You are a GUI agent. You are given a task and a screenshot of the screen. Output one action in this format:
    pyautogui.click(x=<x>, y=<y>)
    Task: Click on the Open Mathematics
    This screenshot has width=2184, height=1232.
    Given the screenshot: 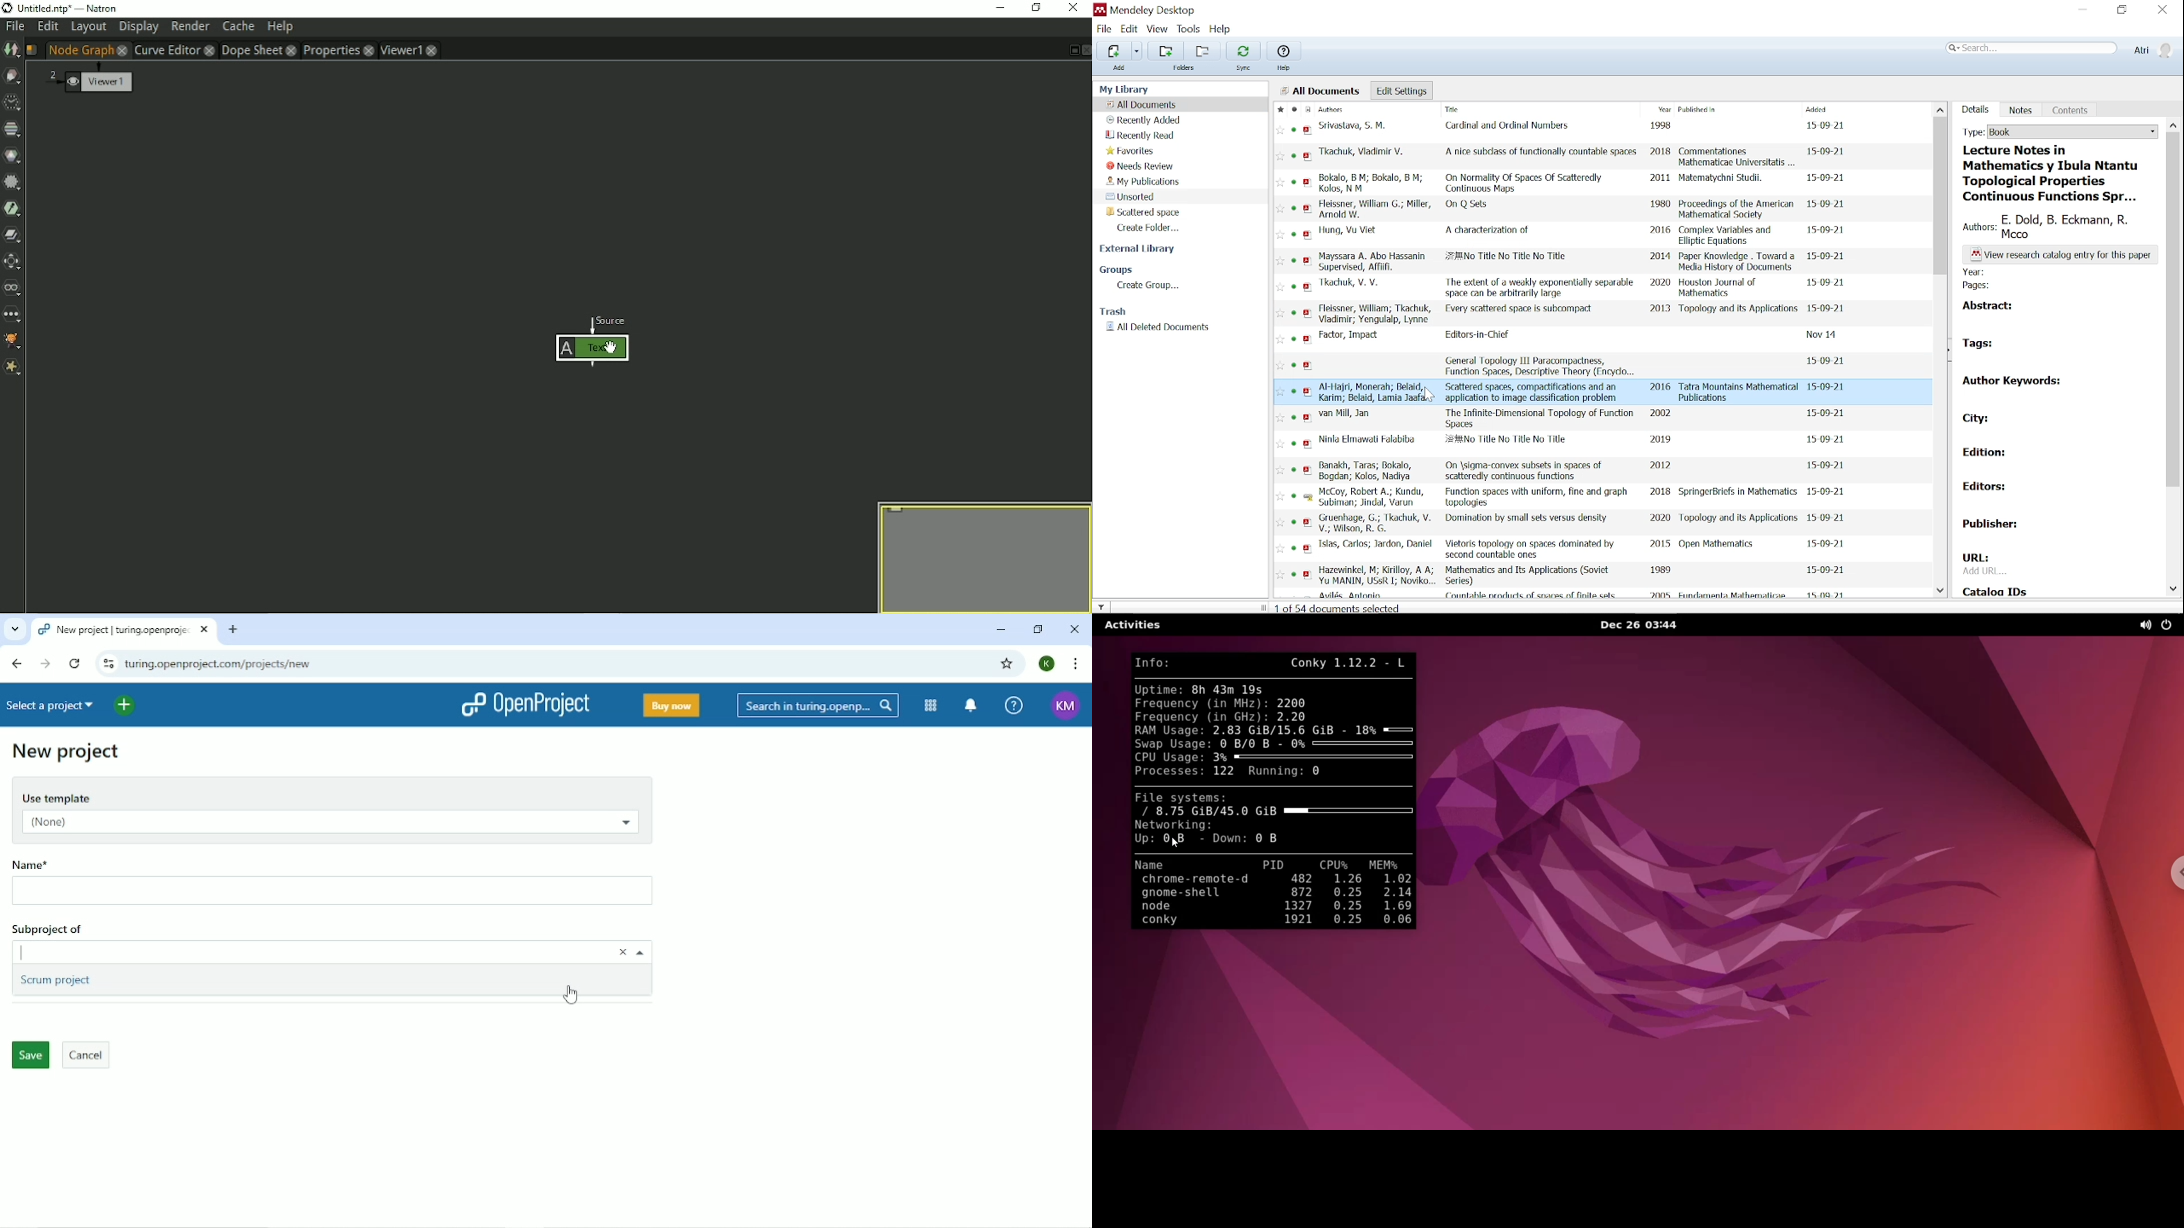 What is the action you would take?
    pyautogui.click(x=1720, y=545)
    